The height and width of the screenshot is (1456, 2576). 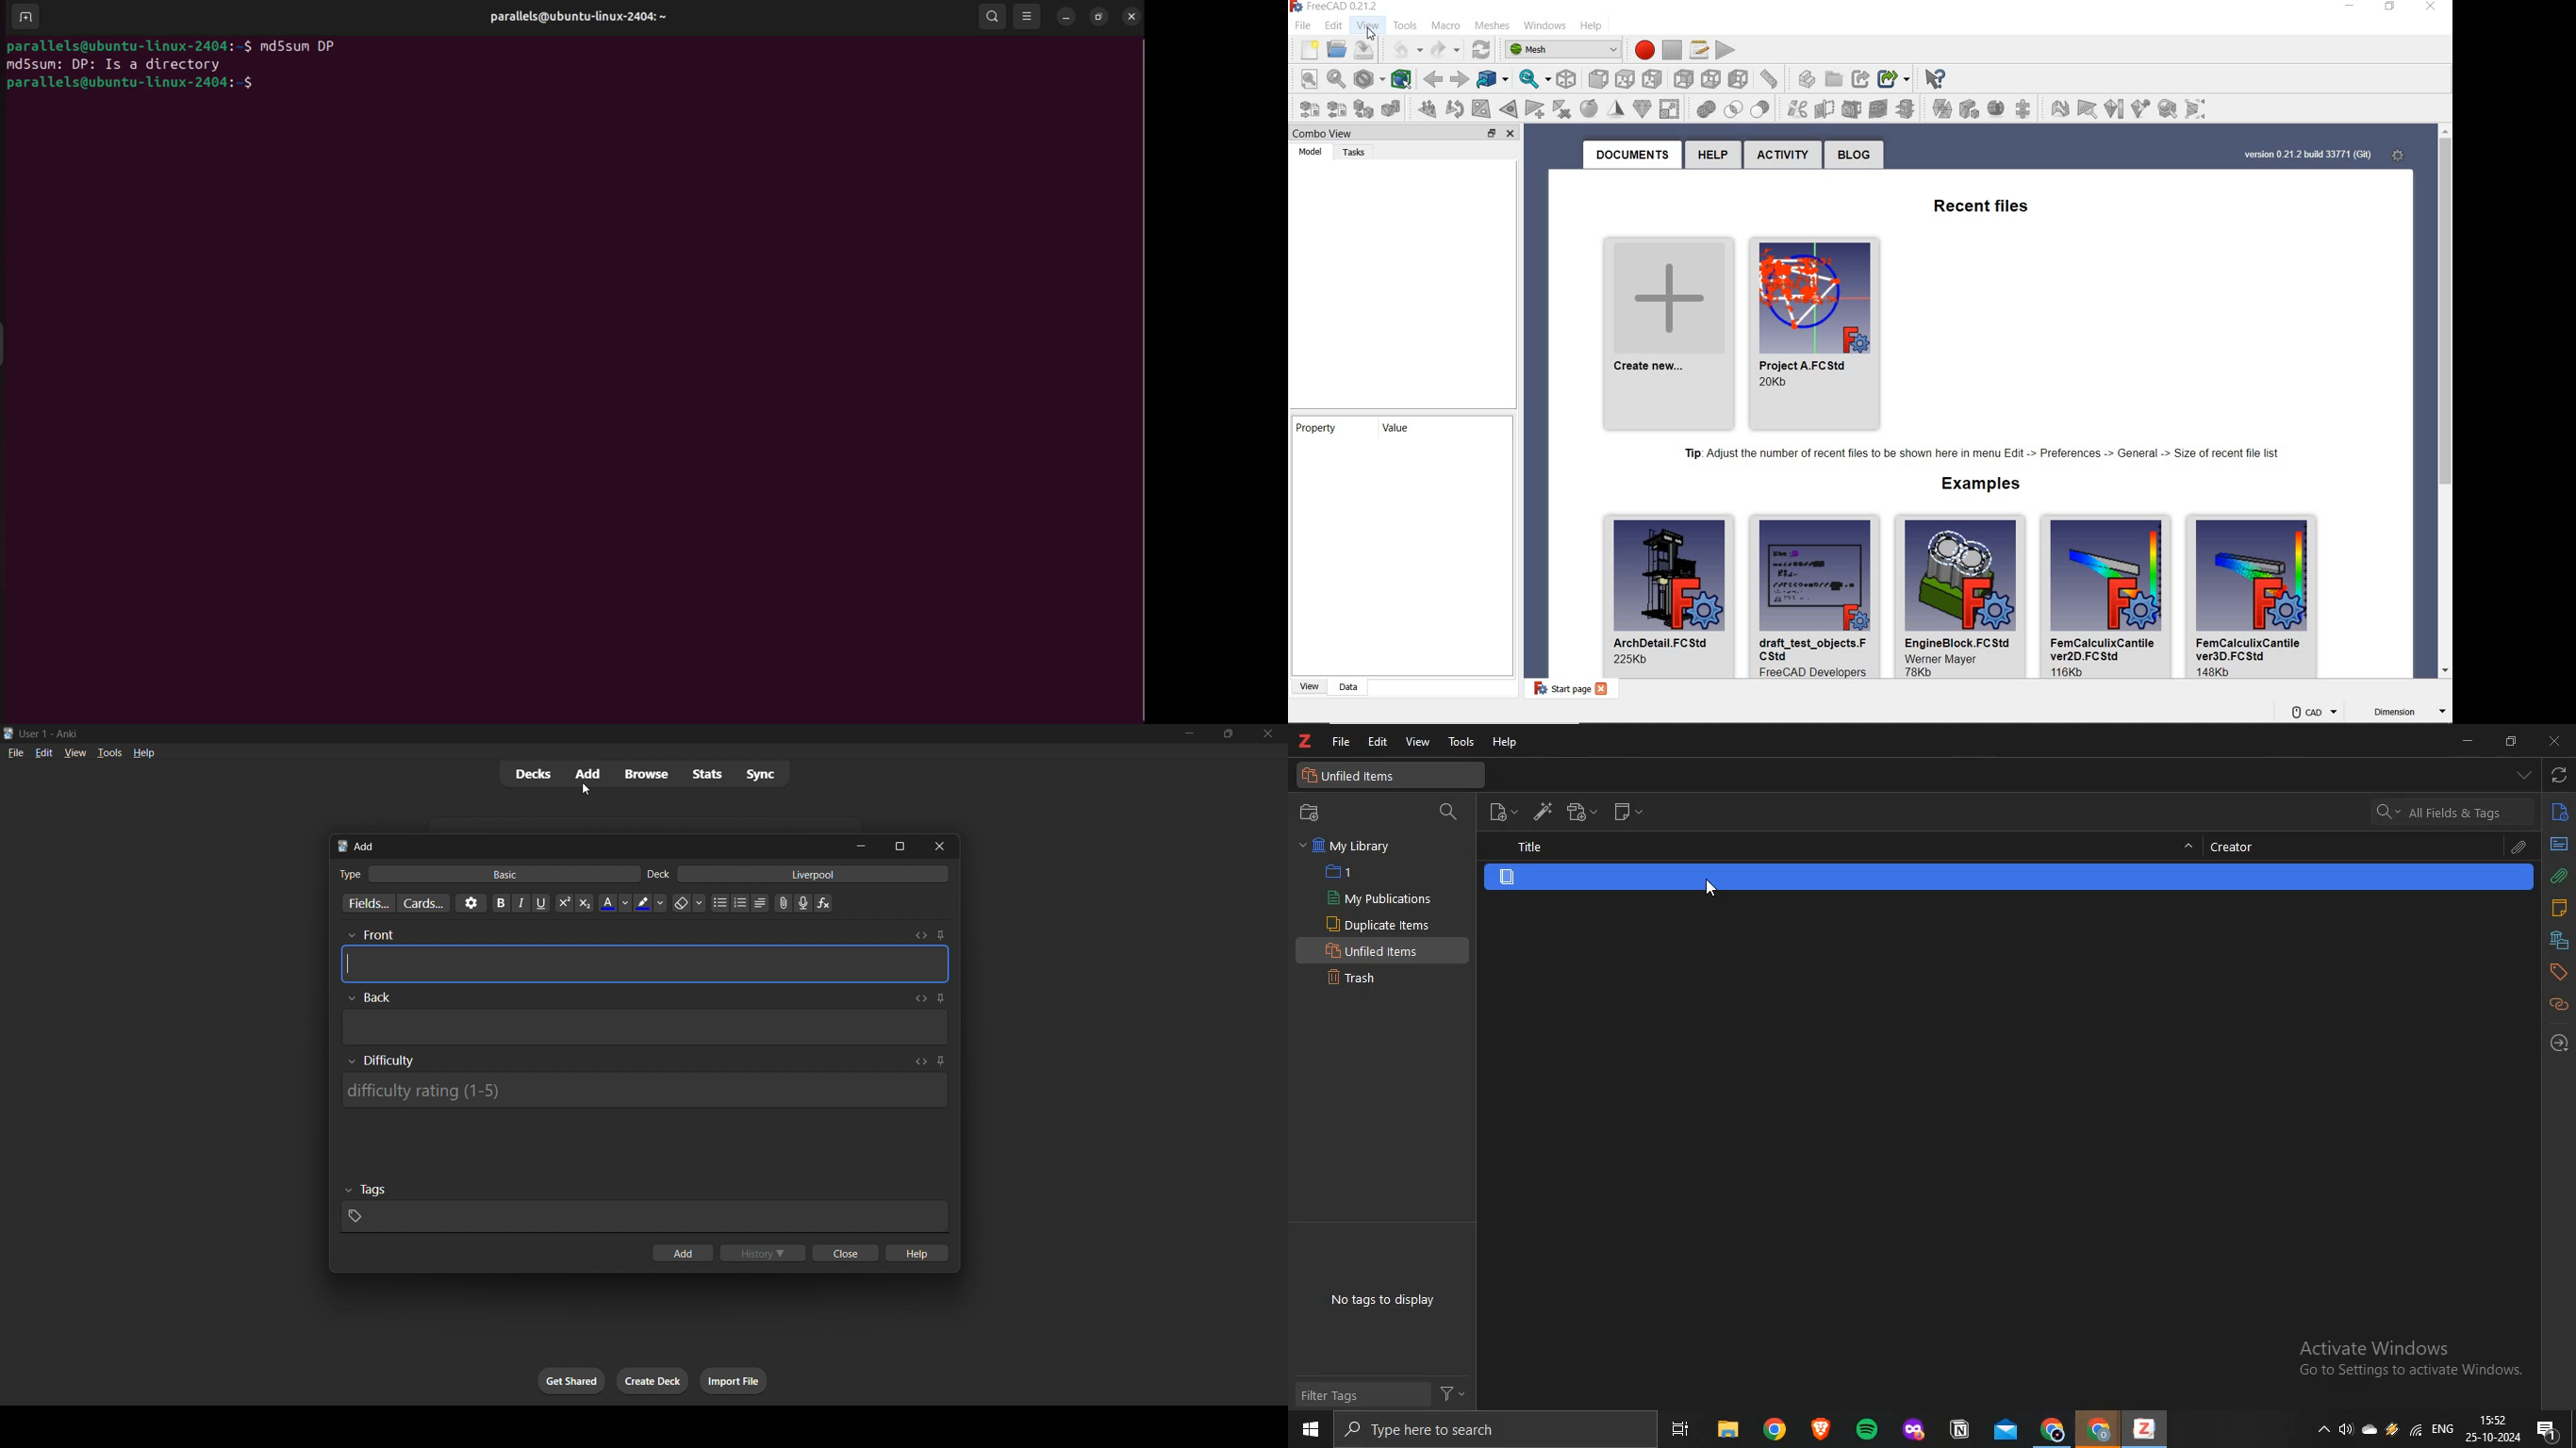 What do you see at coordinates (1348, 846) in the screenshot?
I see `My Library` at bounding box center [1348, 846].